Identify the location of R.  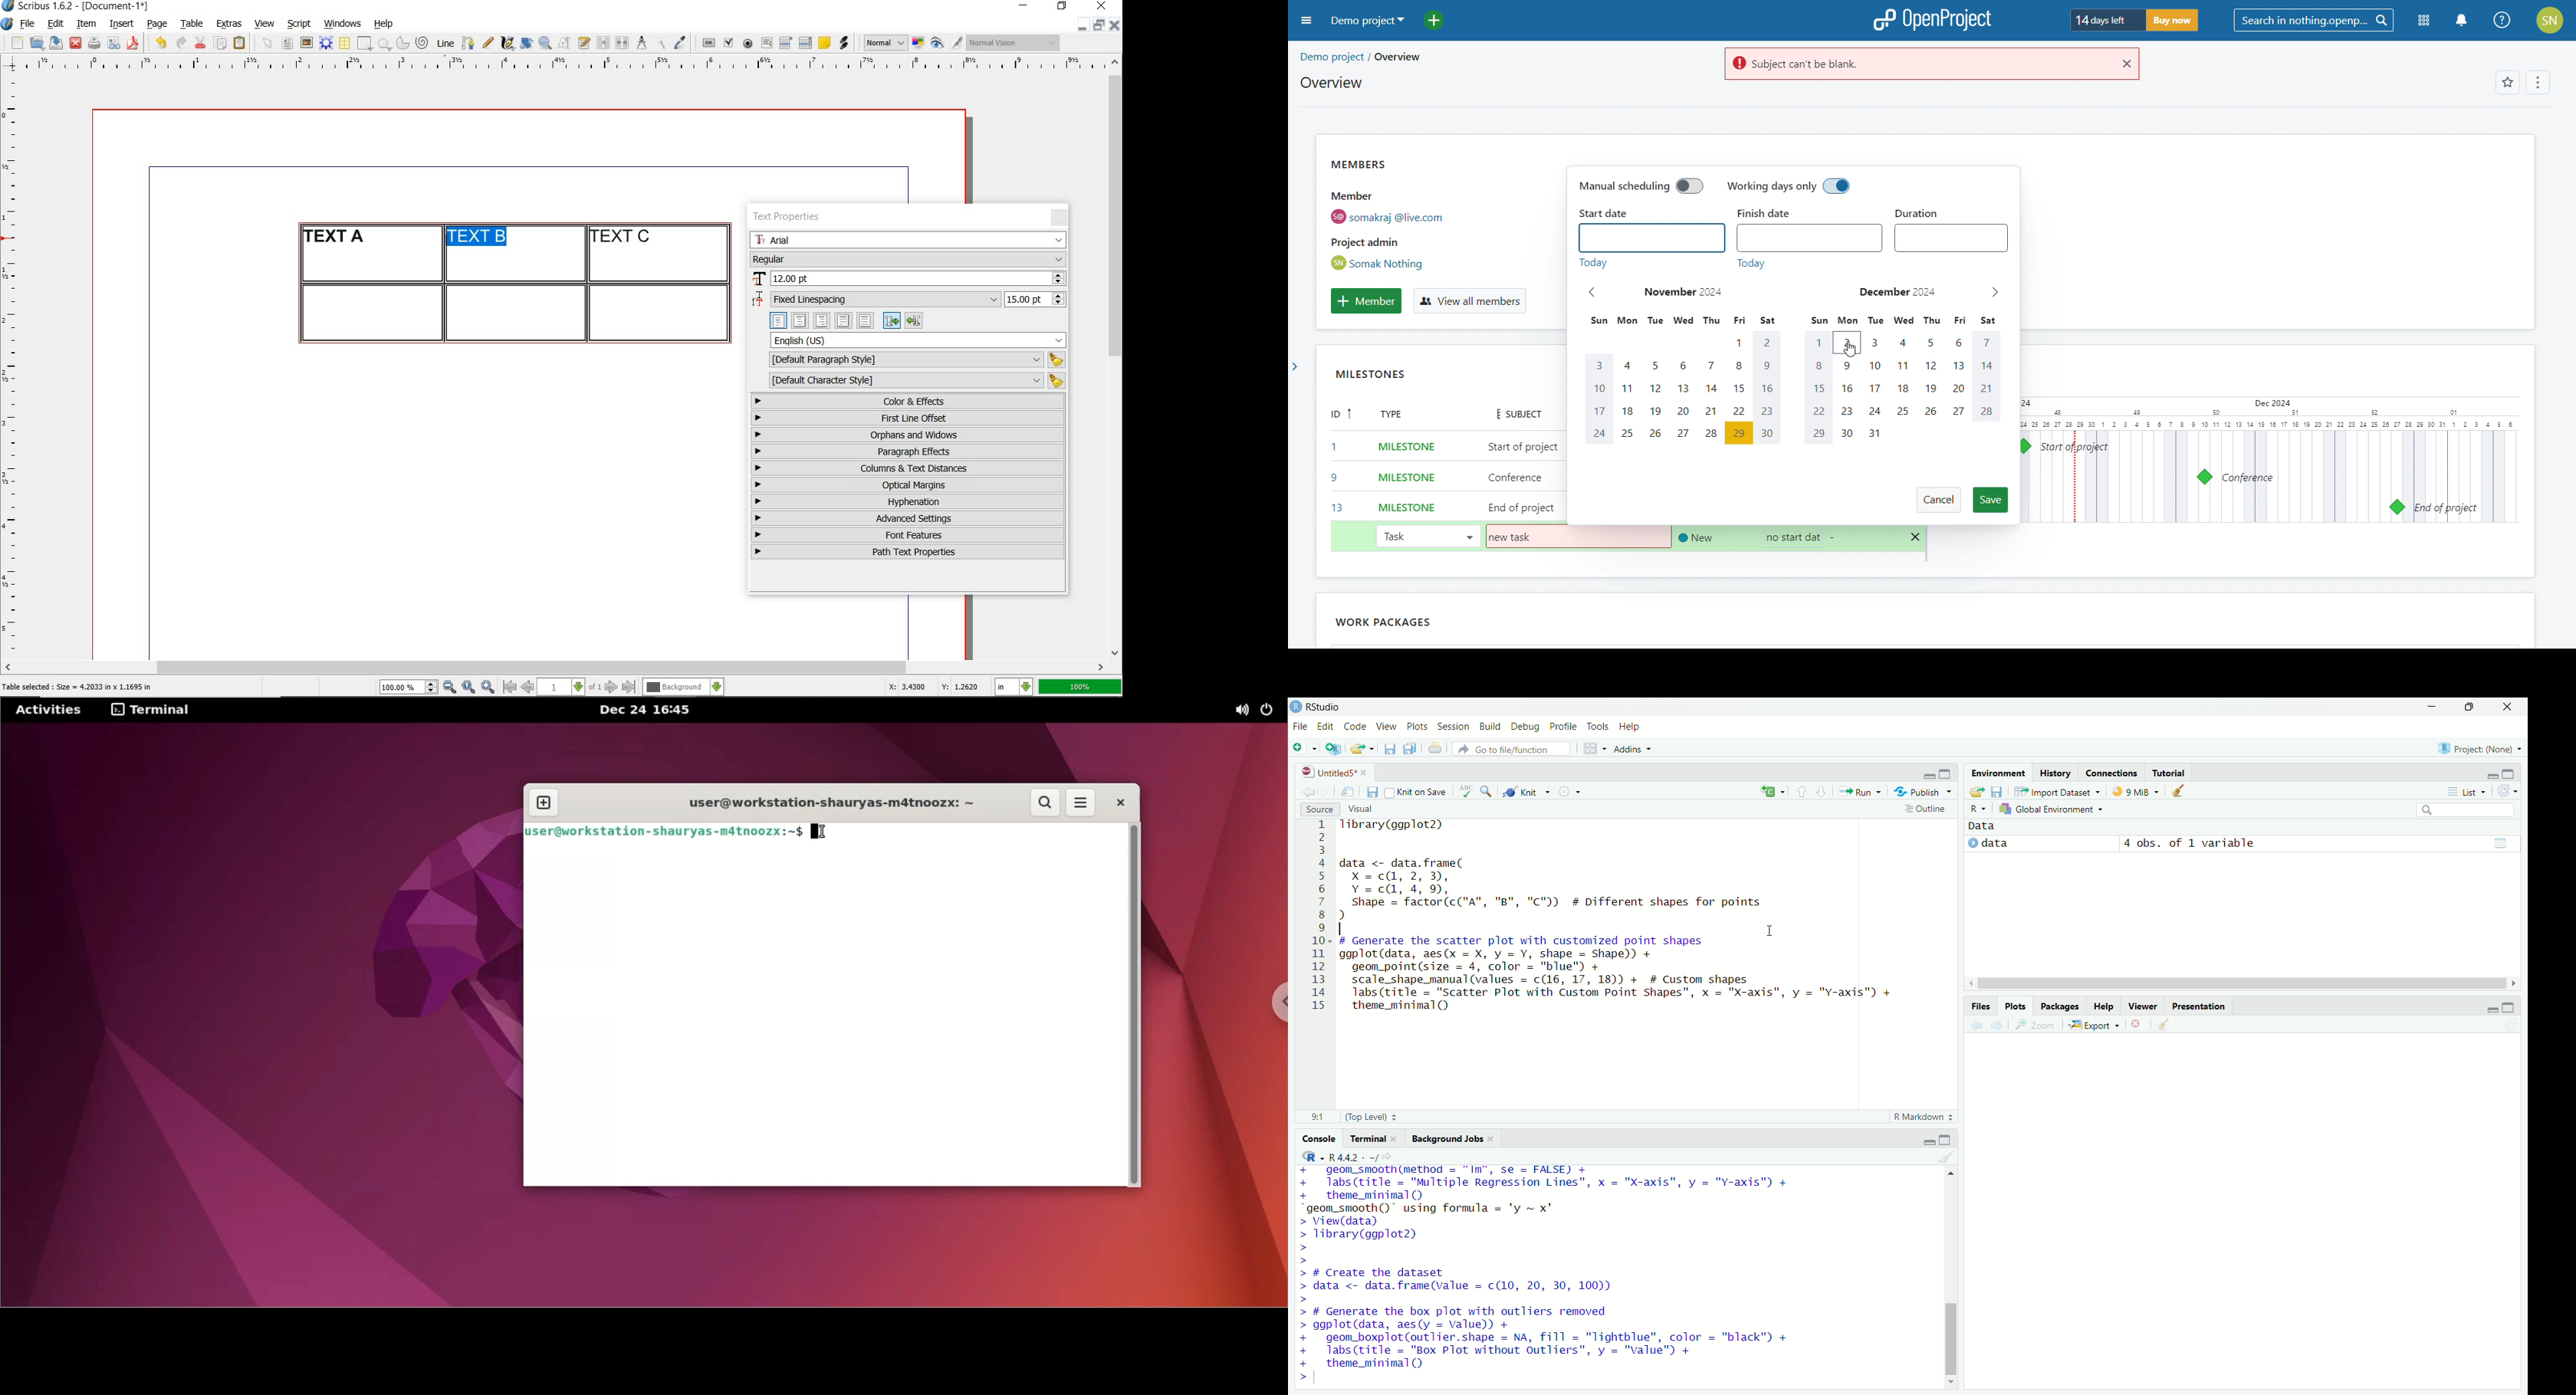
(1312, 1157).